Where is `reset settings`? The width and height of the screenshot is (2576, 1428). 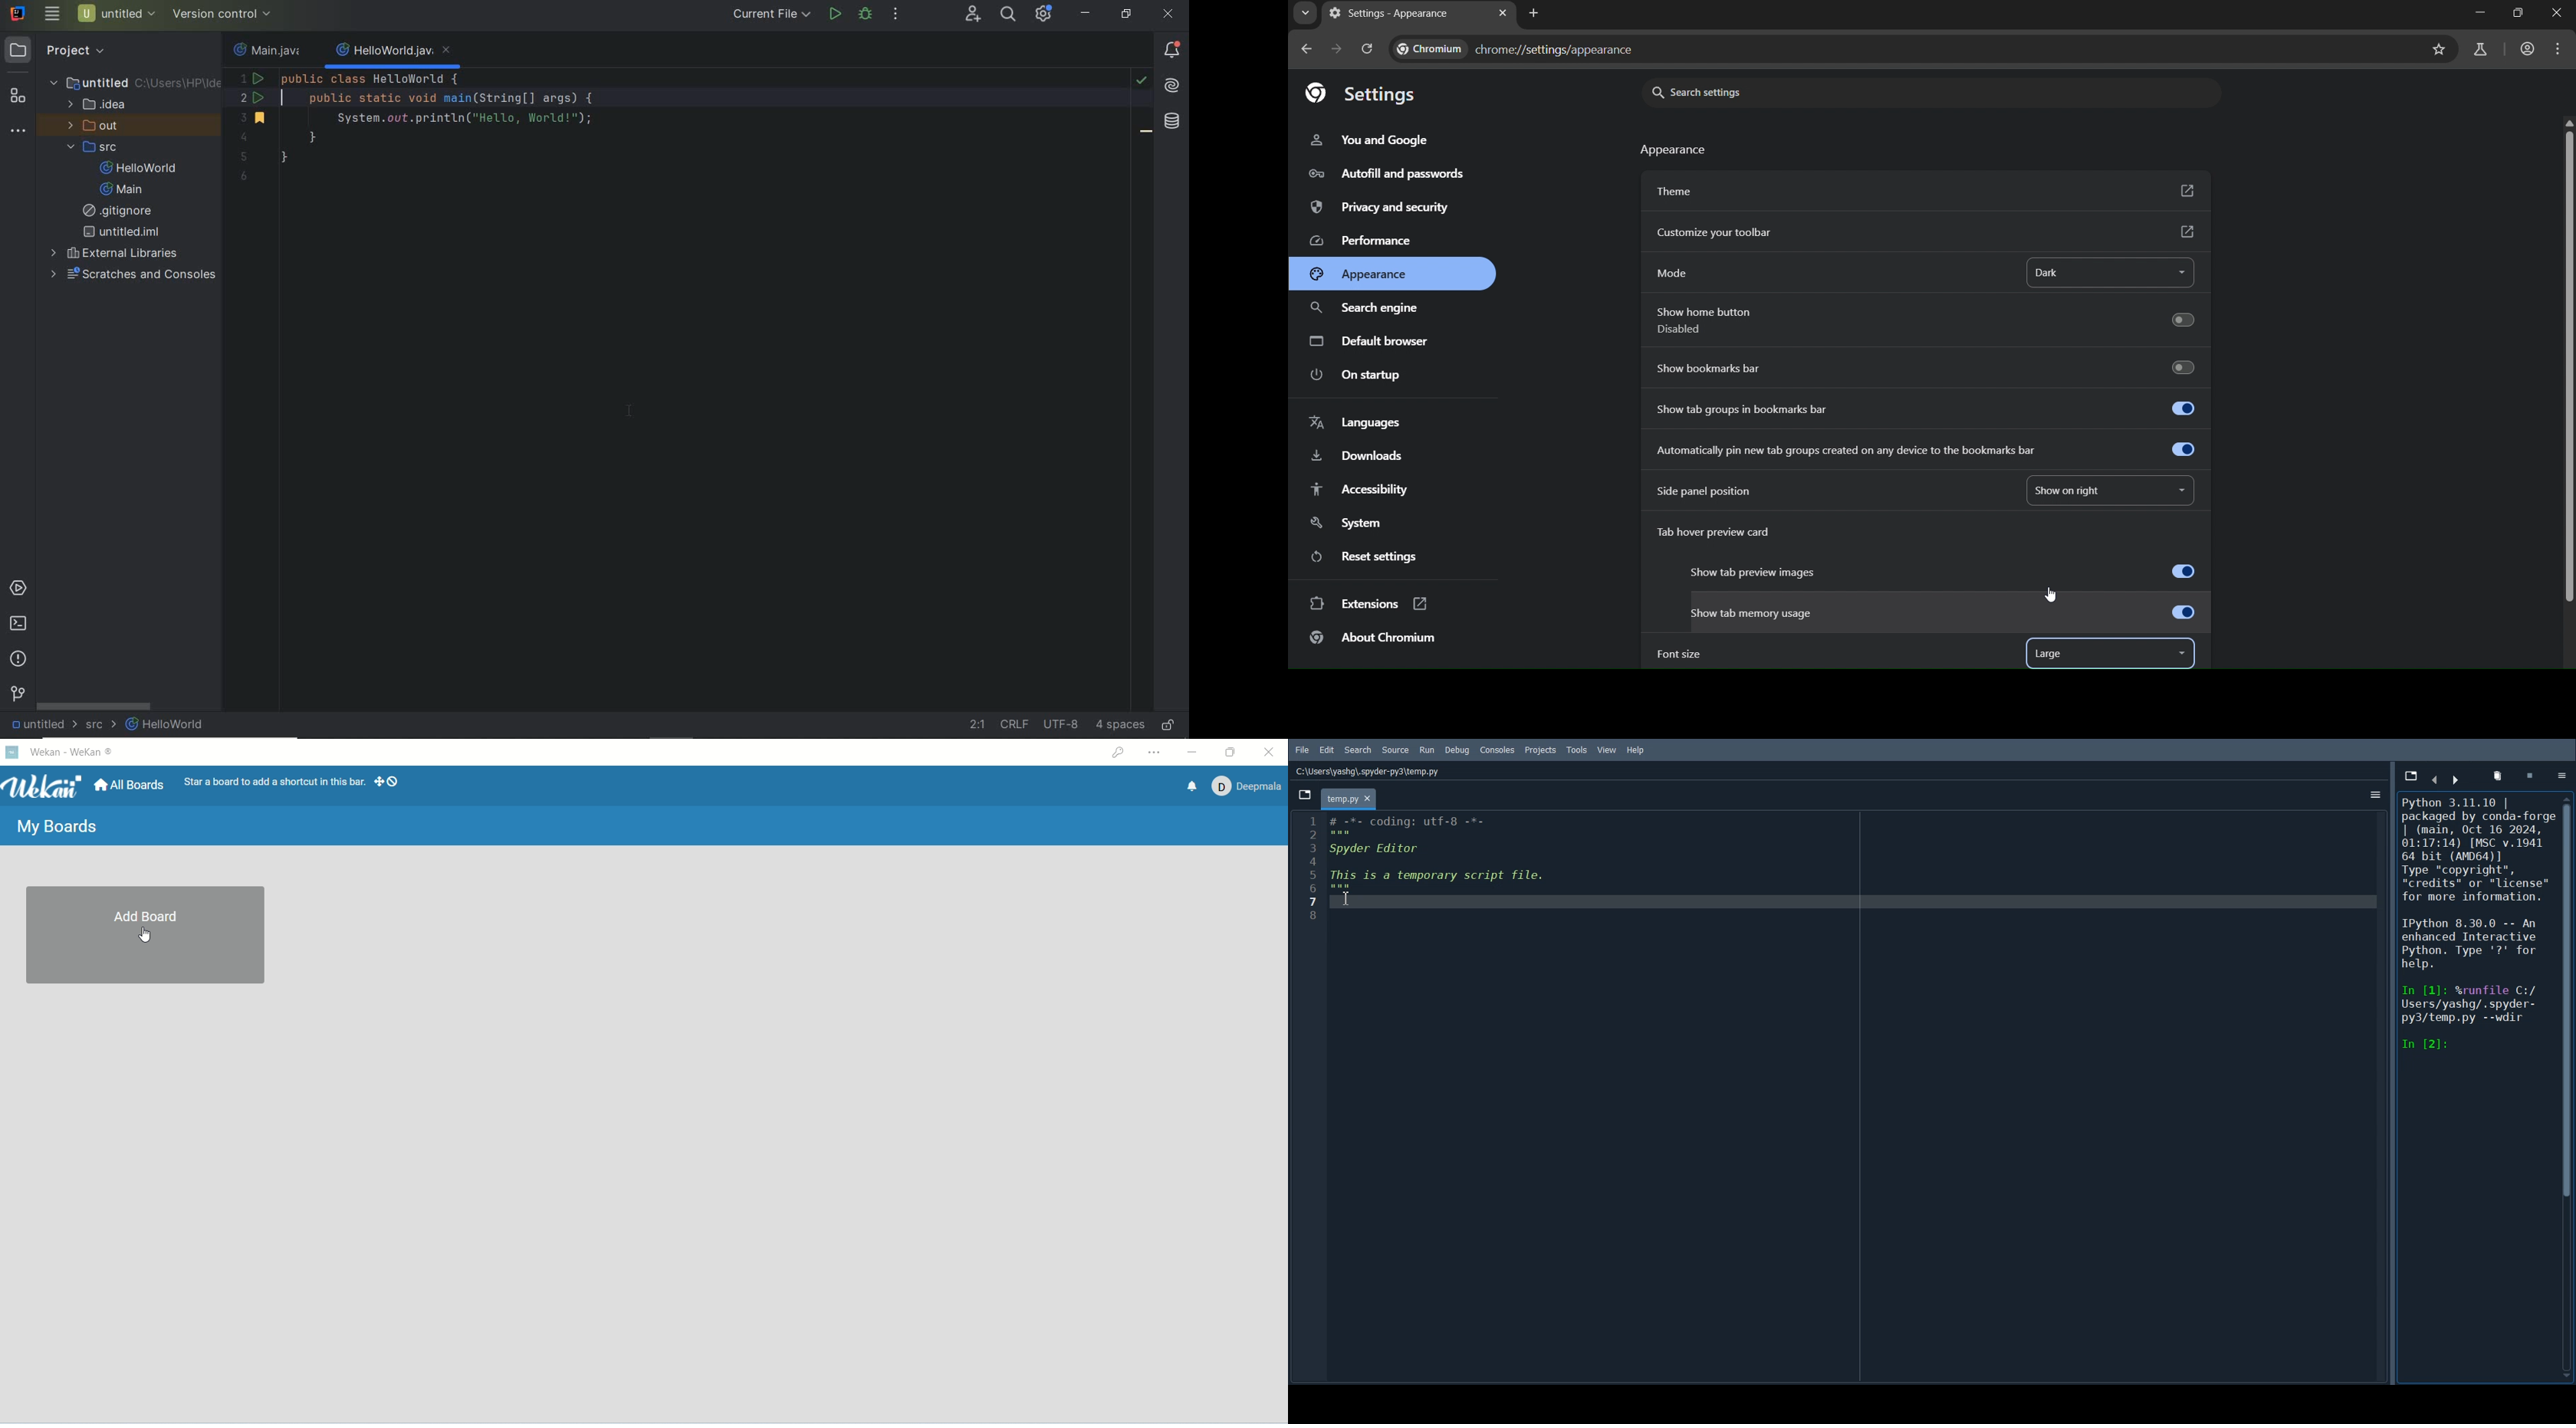
reset settings is located at coordinates (1364, 557).